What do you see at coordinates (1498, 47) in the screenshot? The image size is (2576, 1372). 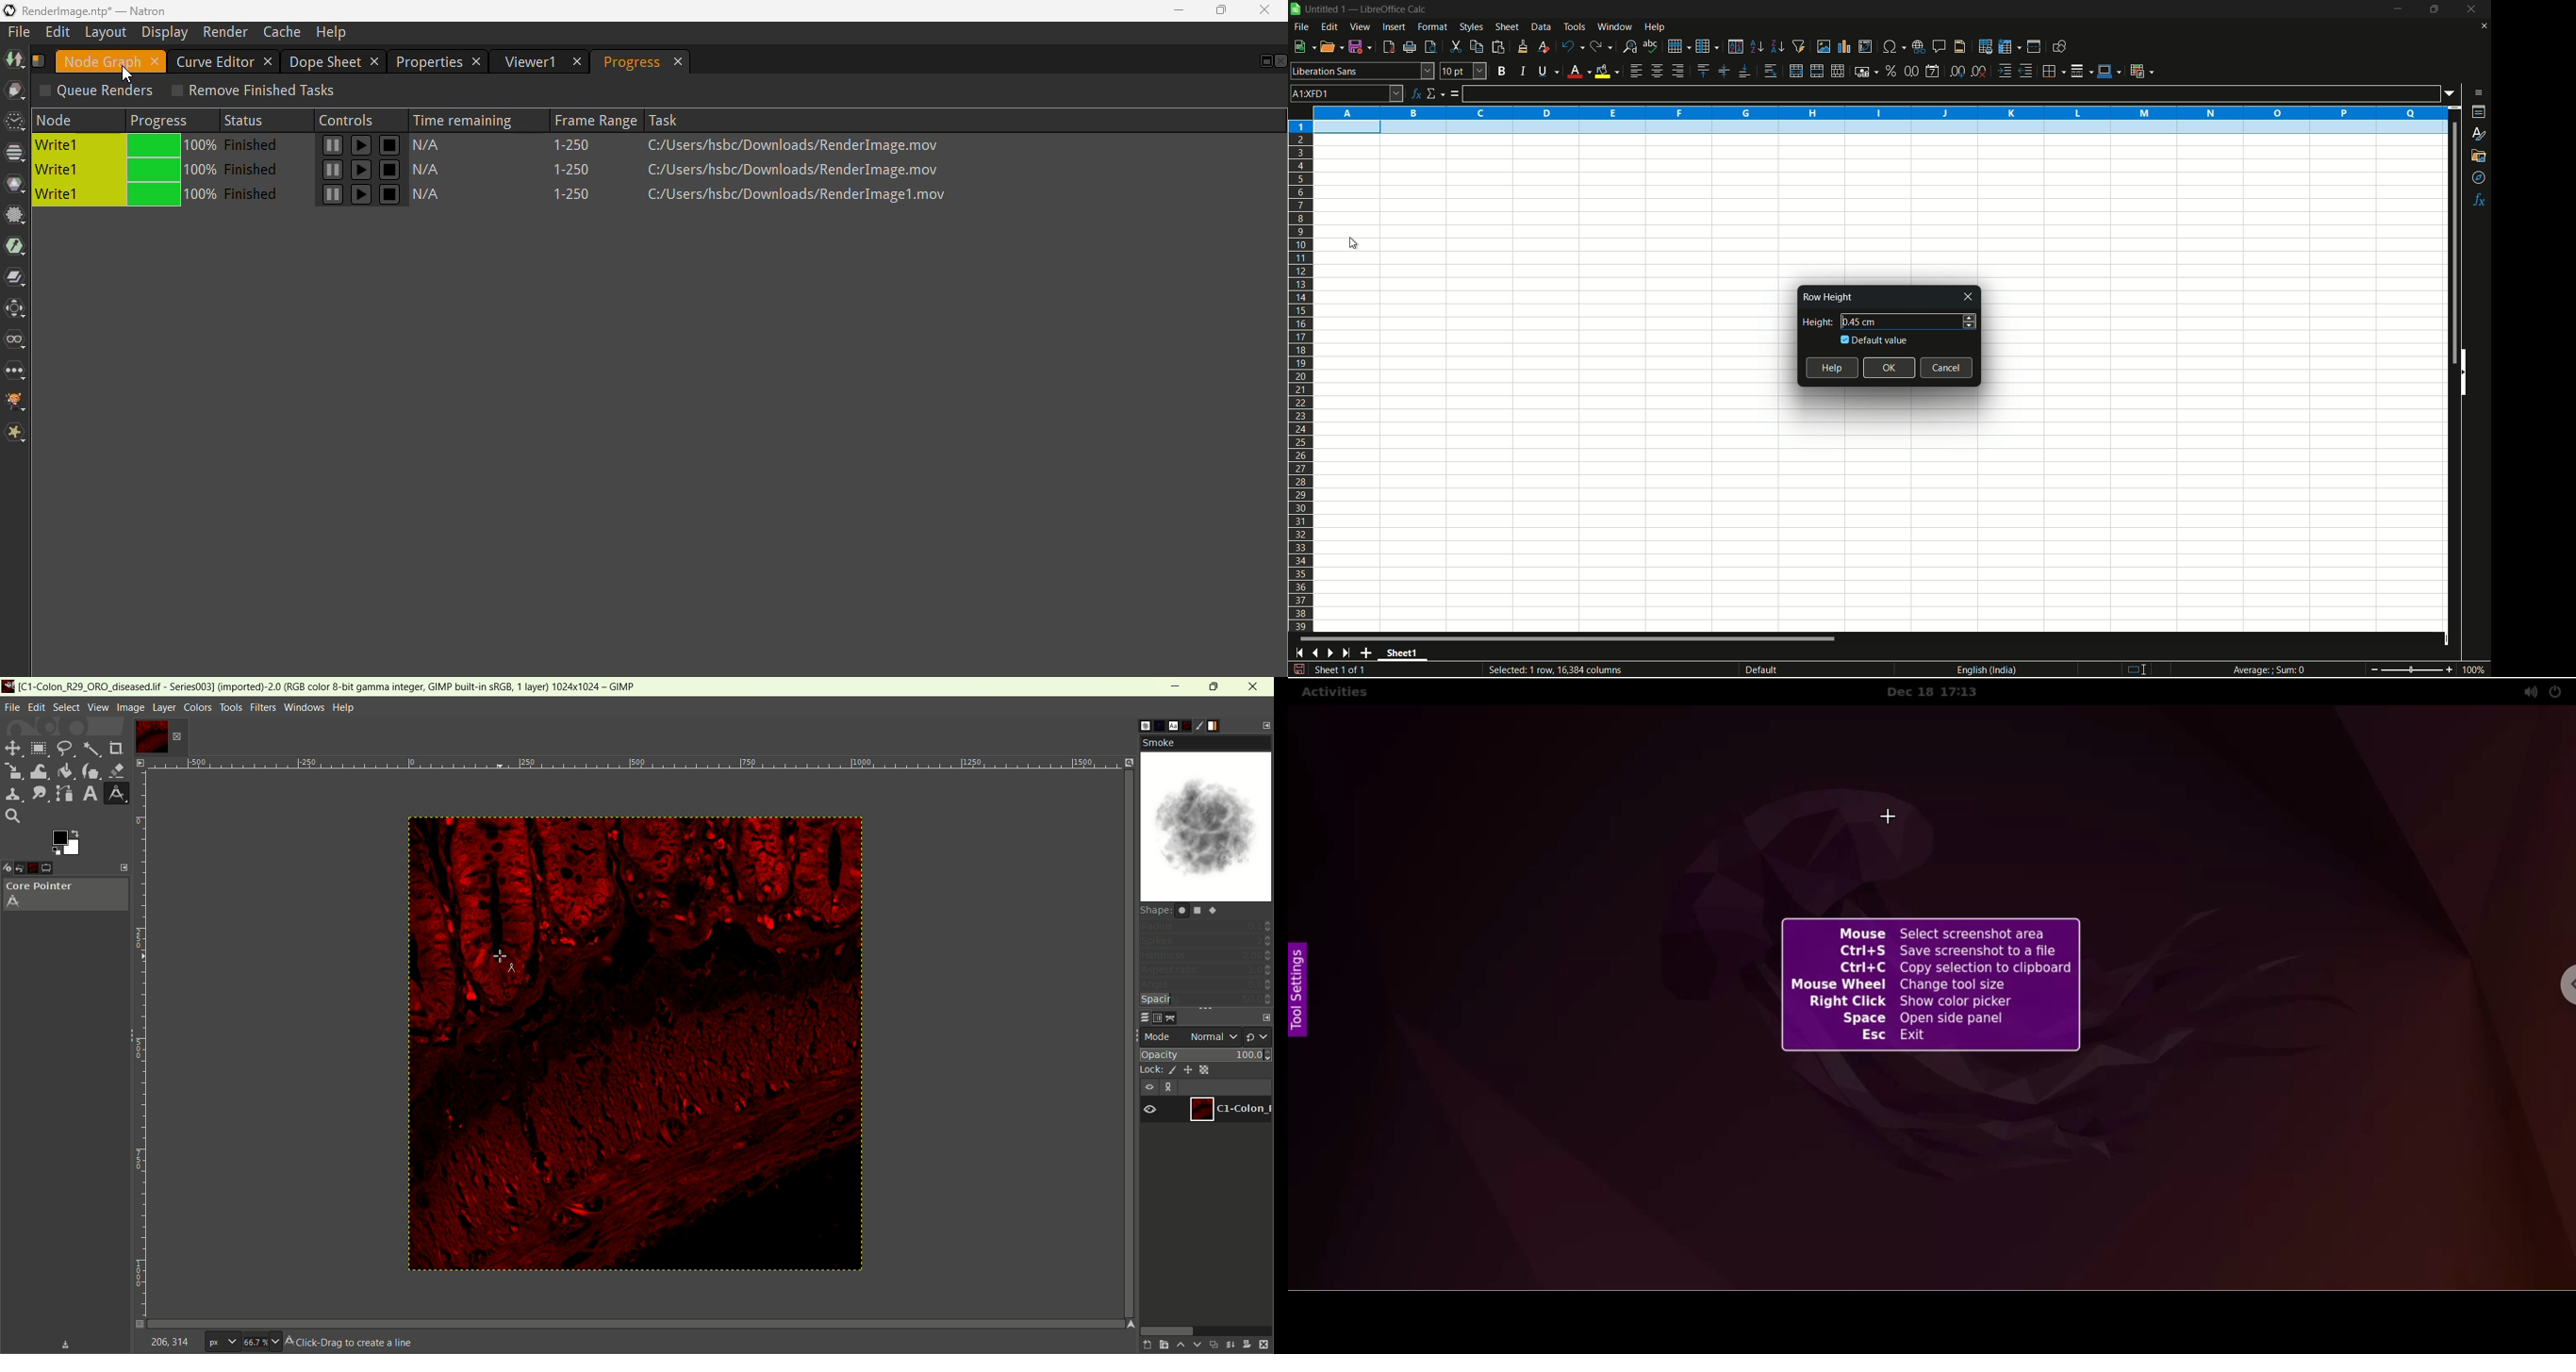 I see `paste` at bounding box center [1498, 47].